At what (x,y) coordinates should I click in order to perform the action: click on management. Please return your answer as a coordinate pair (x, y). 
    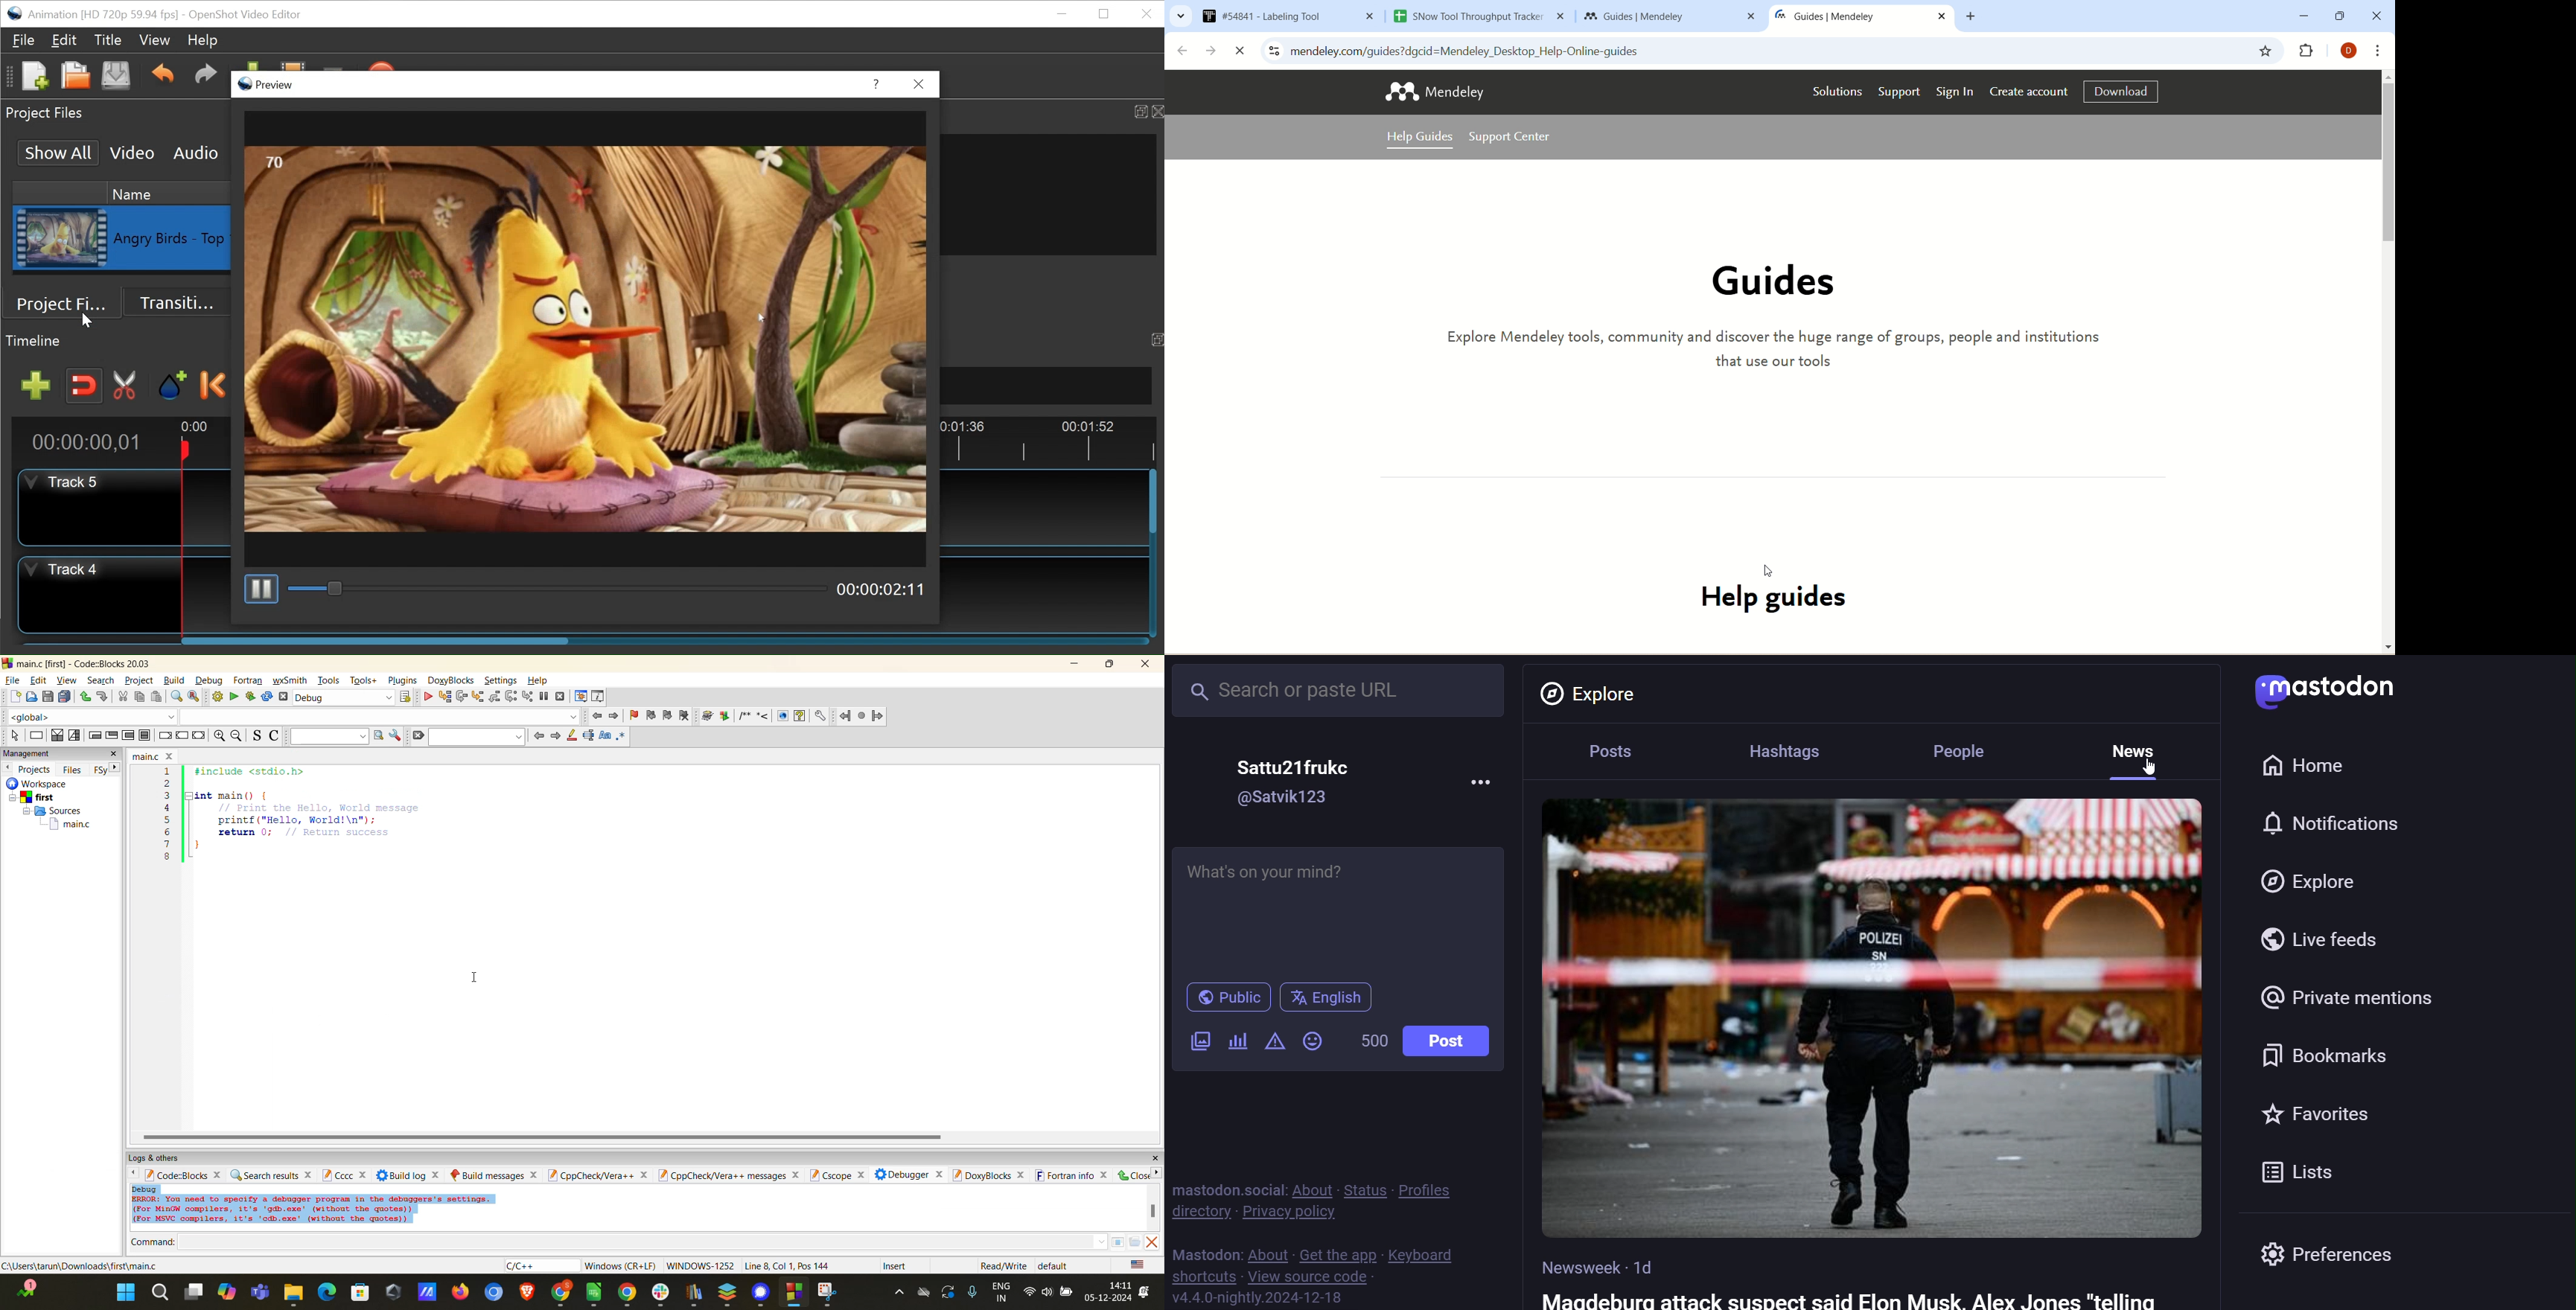
    Looking at the image, I should click on (64, 754).